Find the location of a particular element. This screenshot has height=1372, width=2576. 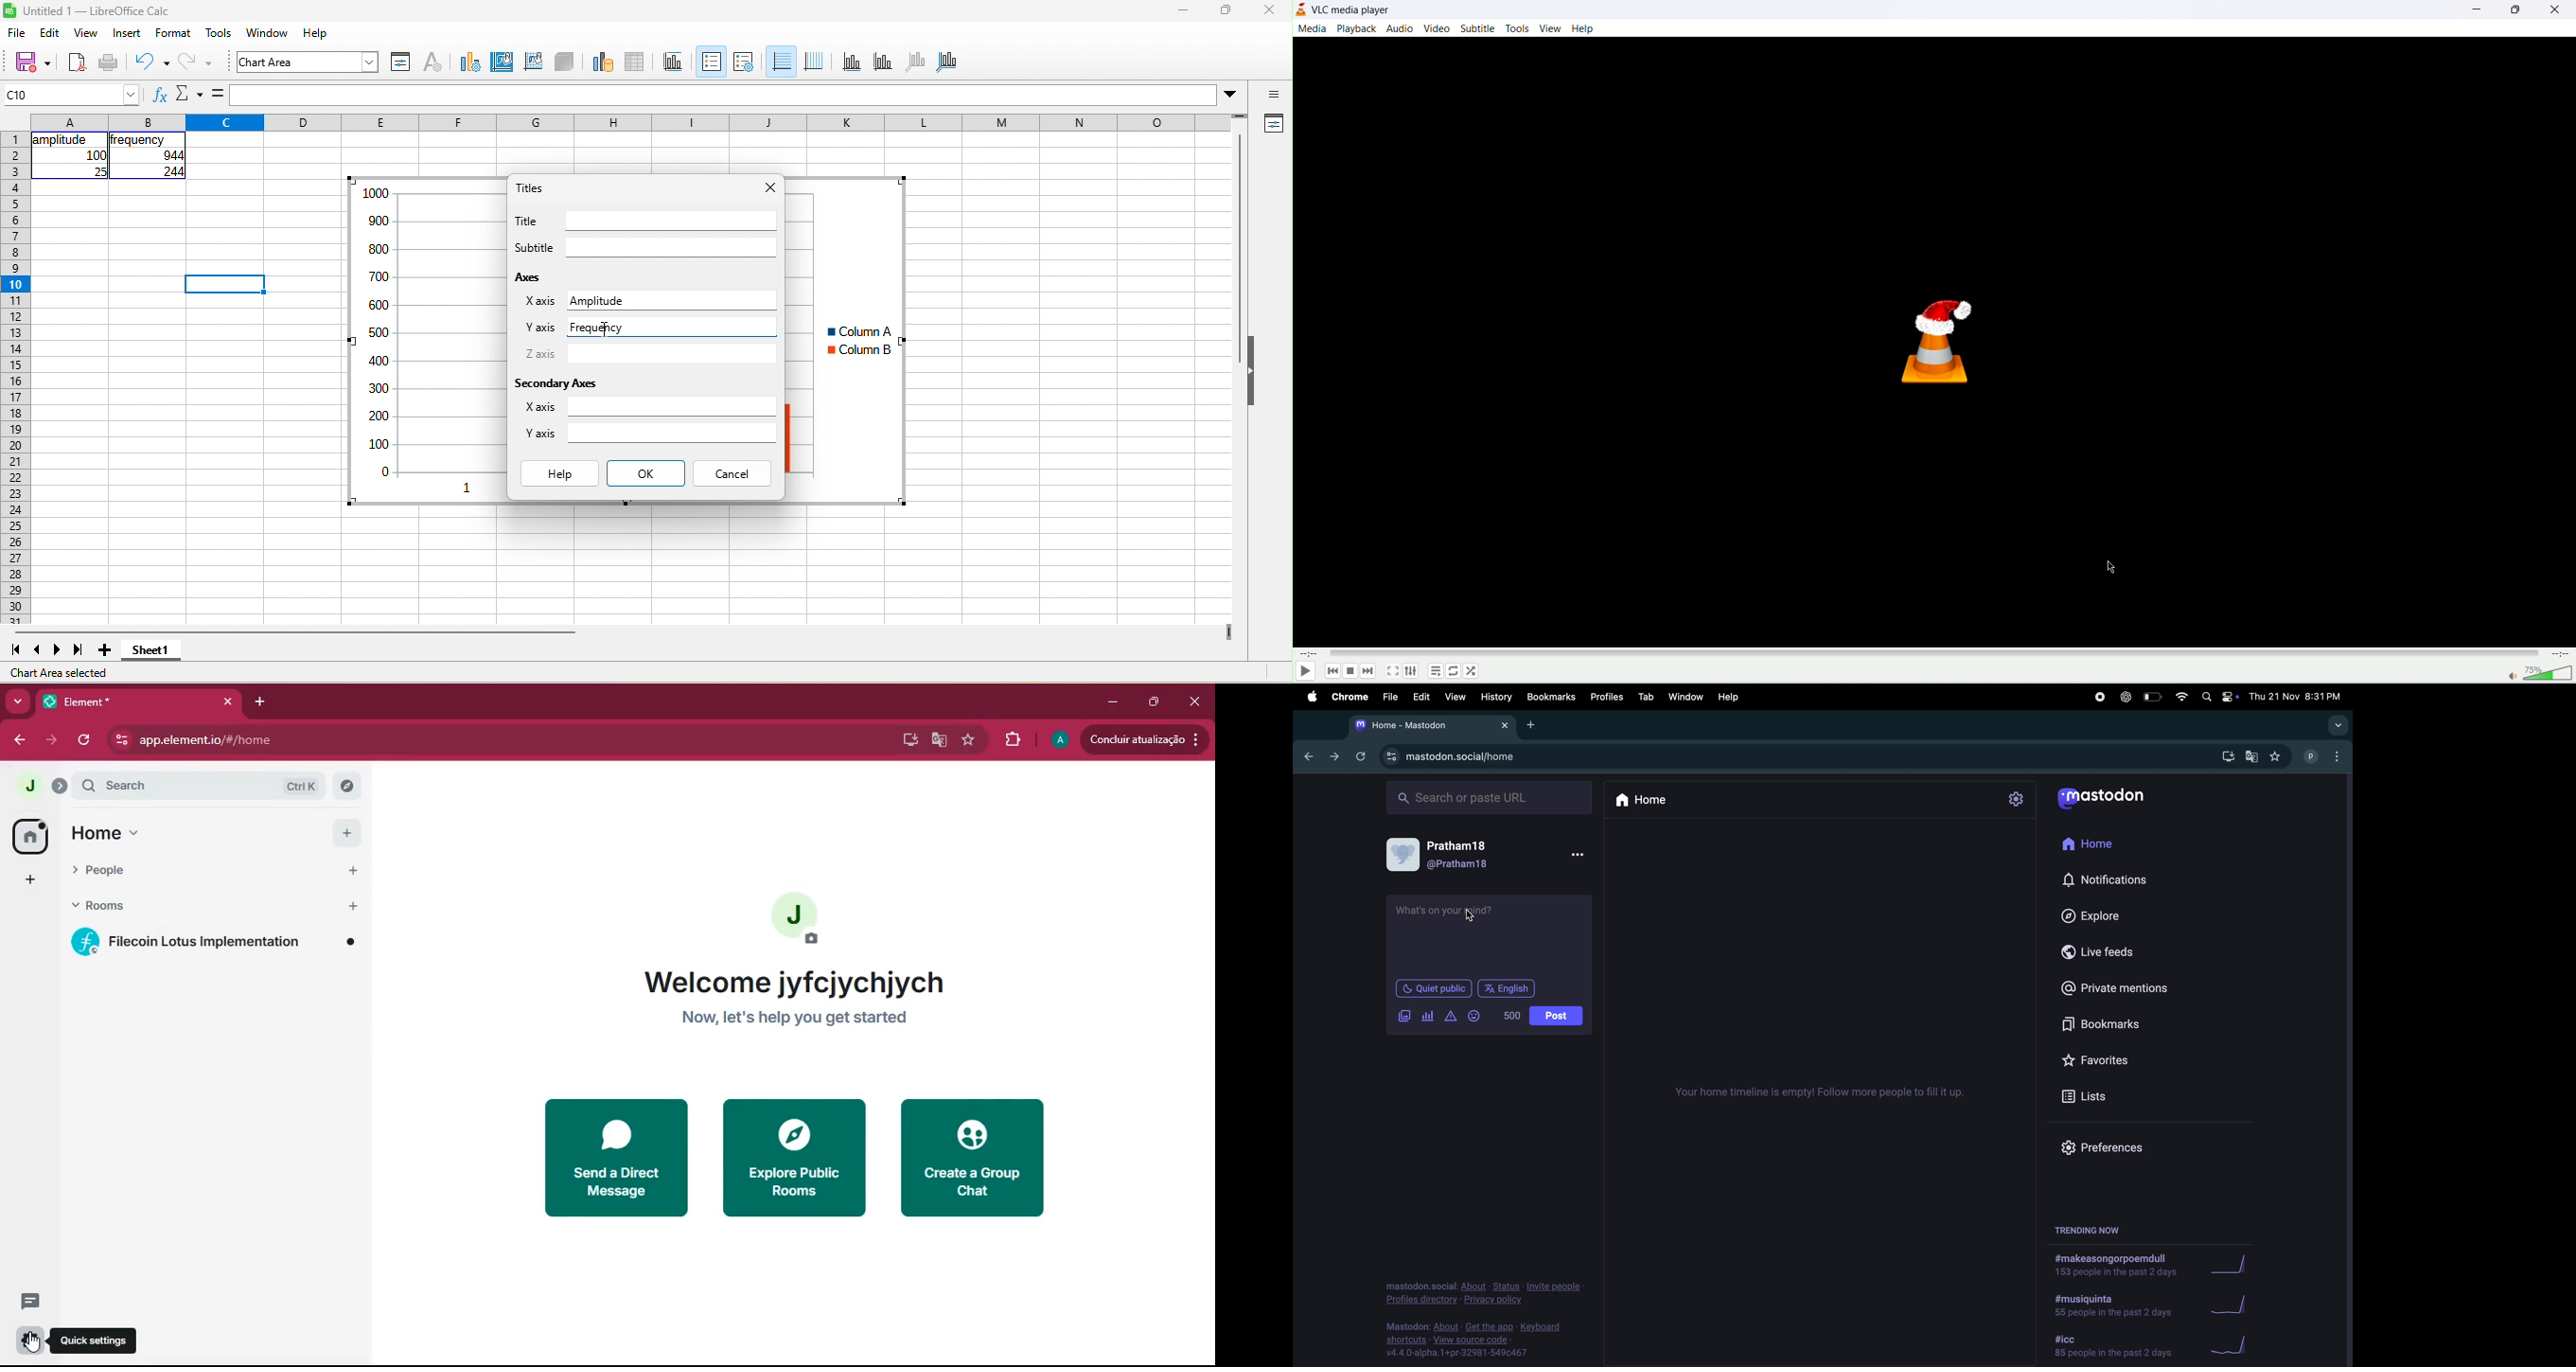

quiet place is located at coordinates (1437, 987).